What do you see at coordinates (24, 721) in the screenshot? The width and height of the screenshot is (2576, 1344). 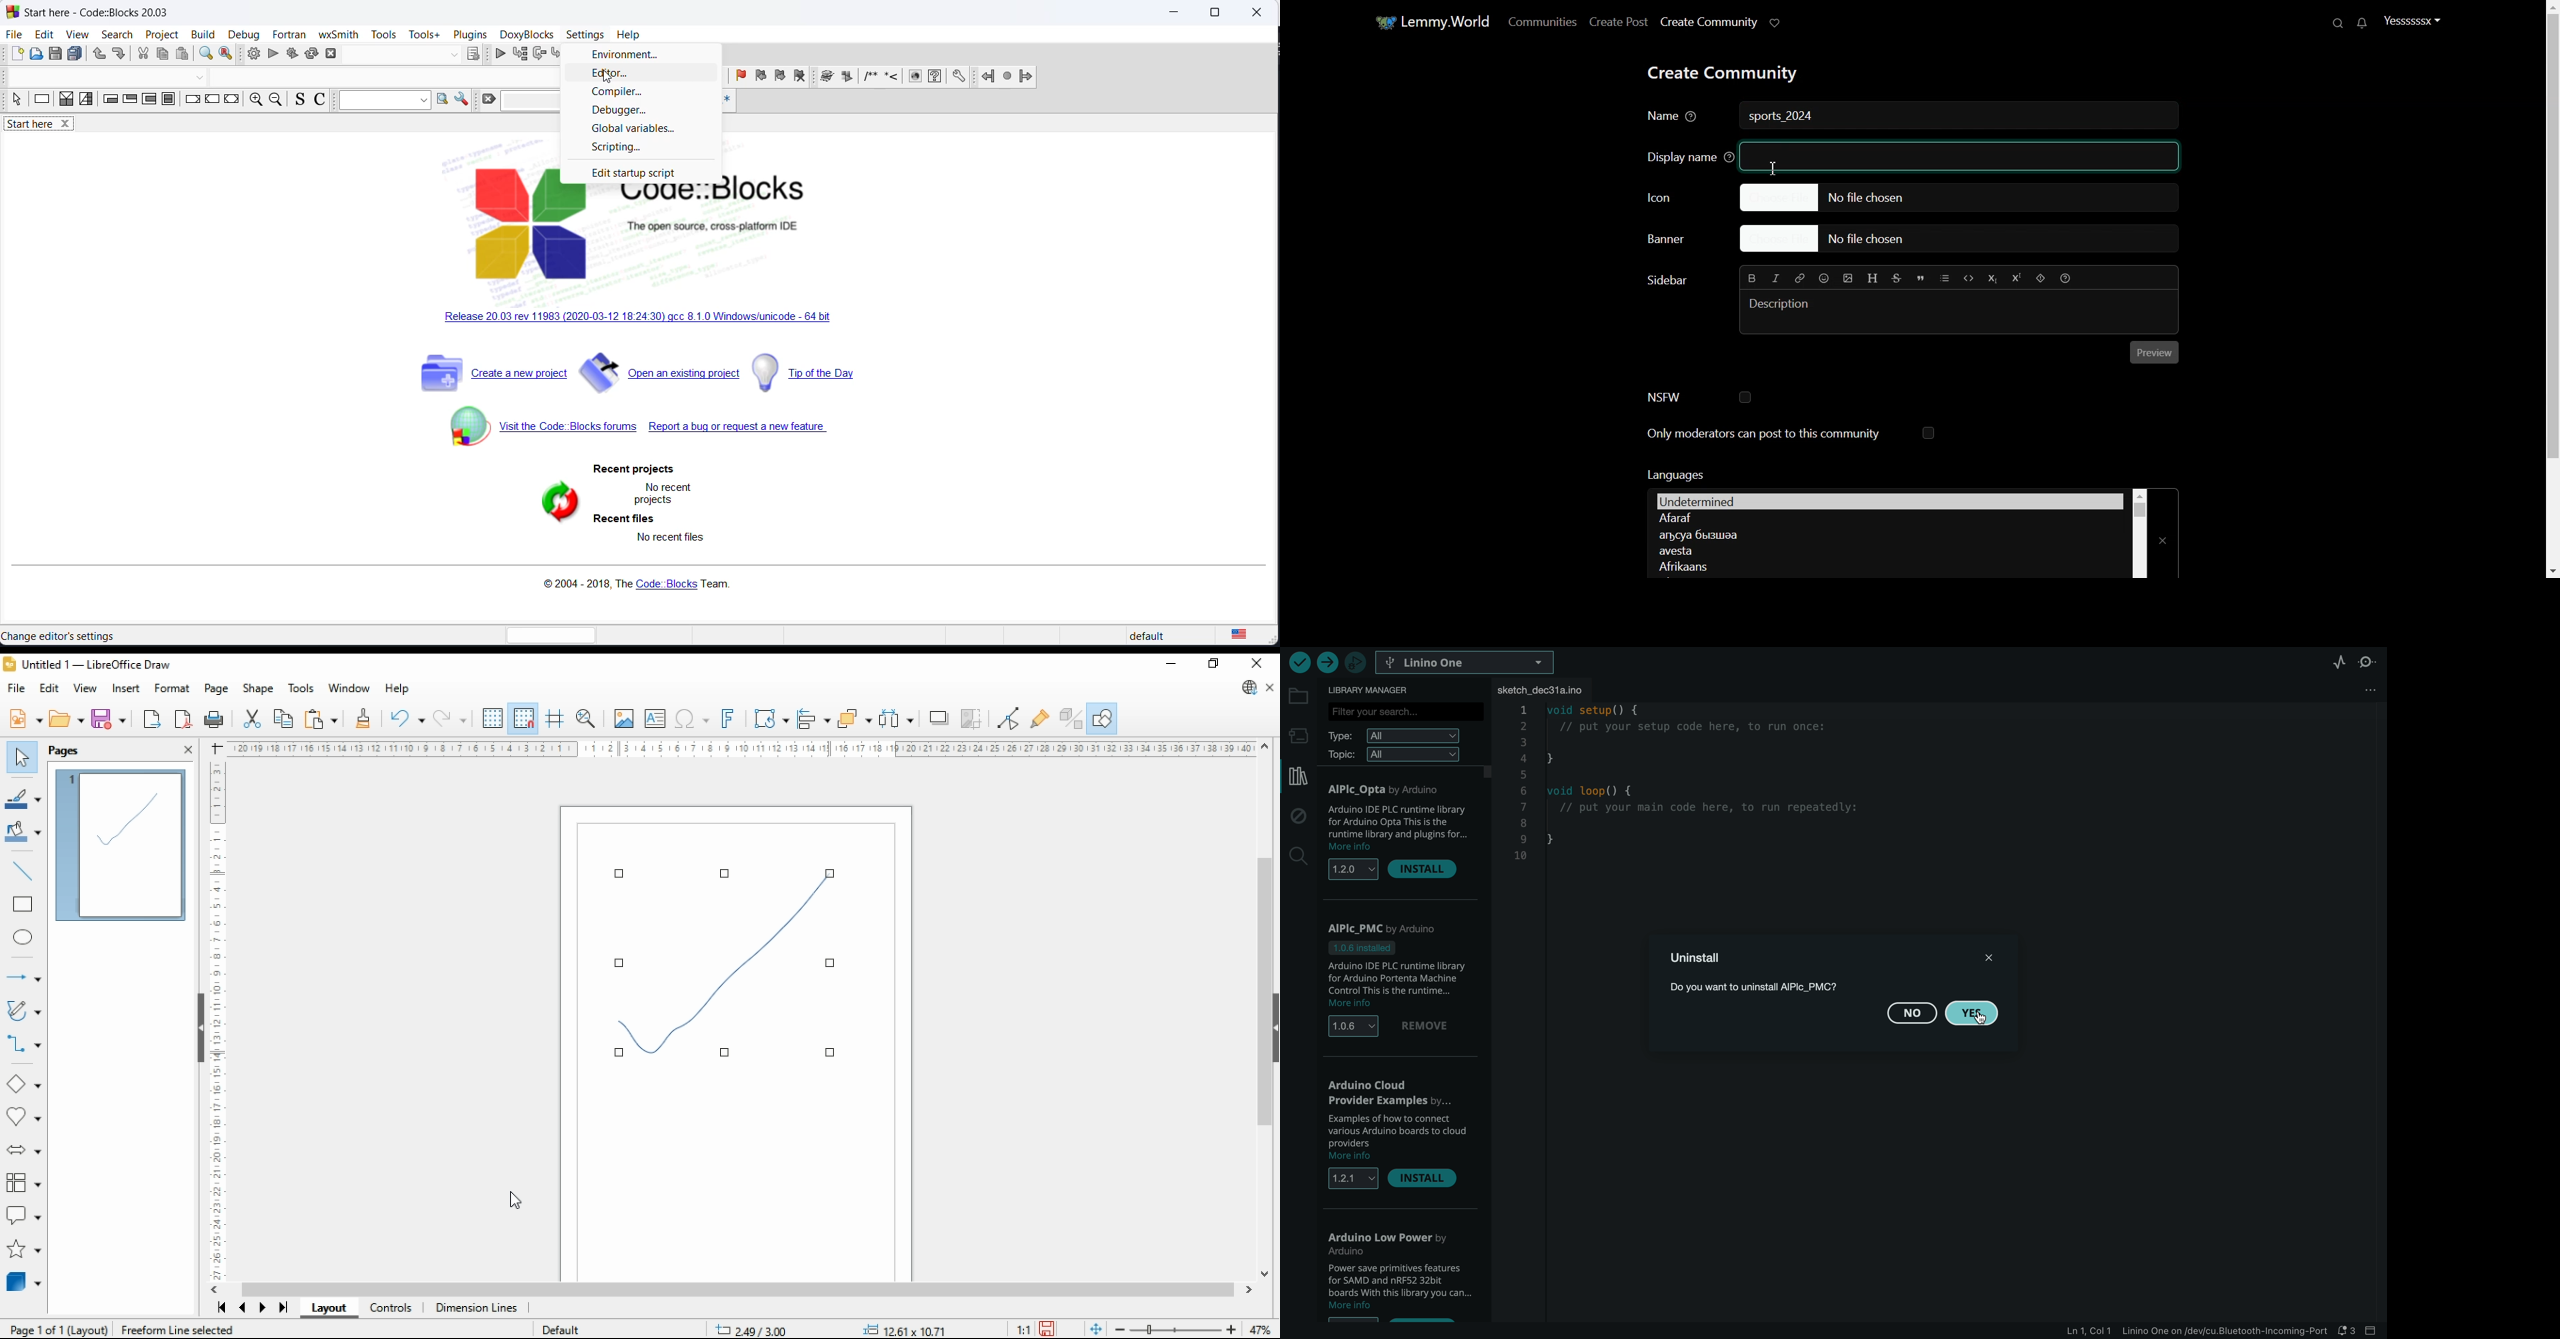 I see `new` at bounding box center [24, 721].